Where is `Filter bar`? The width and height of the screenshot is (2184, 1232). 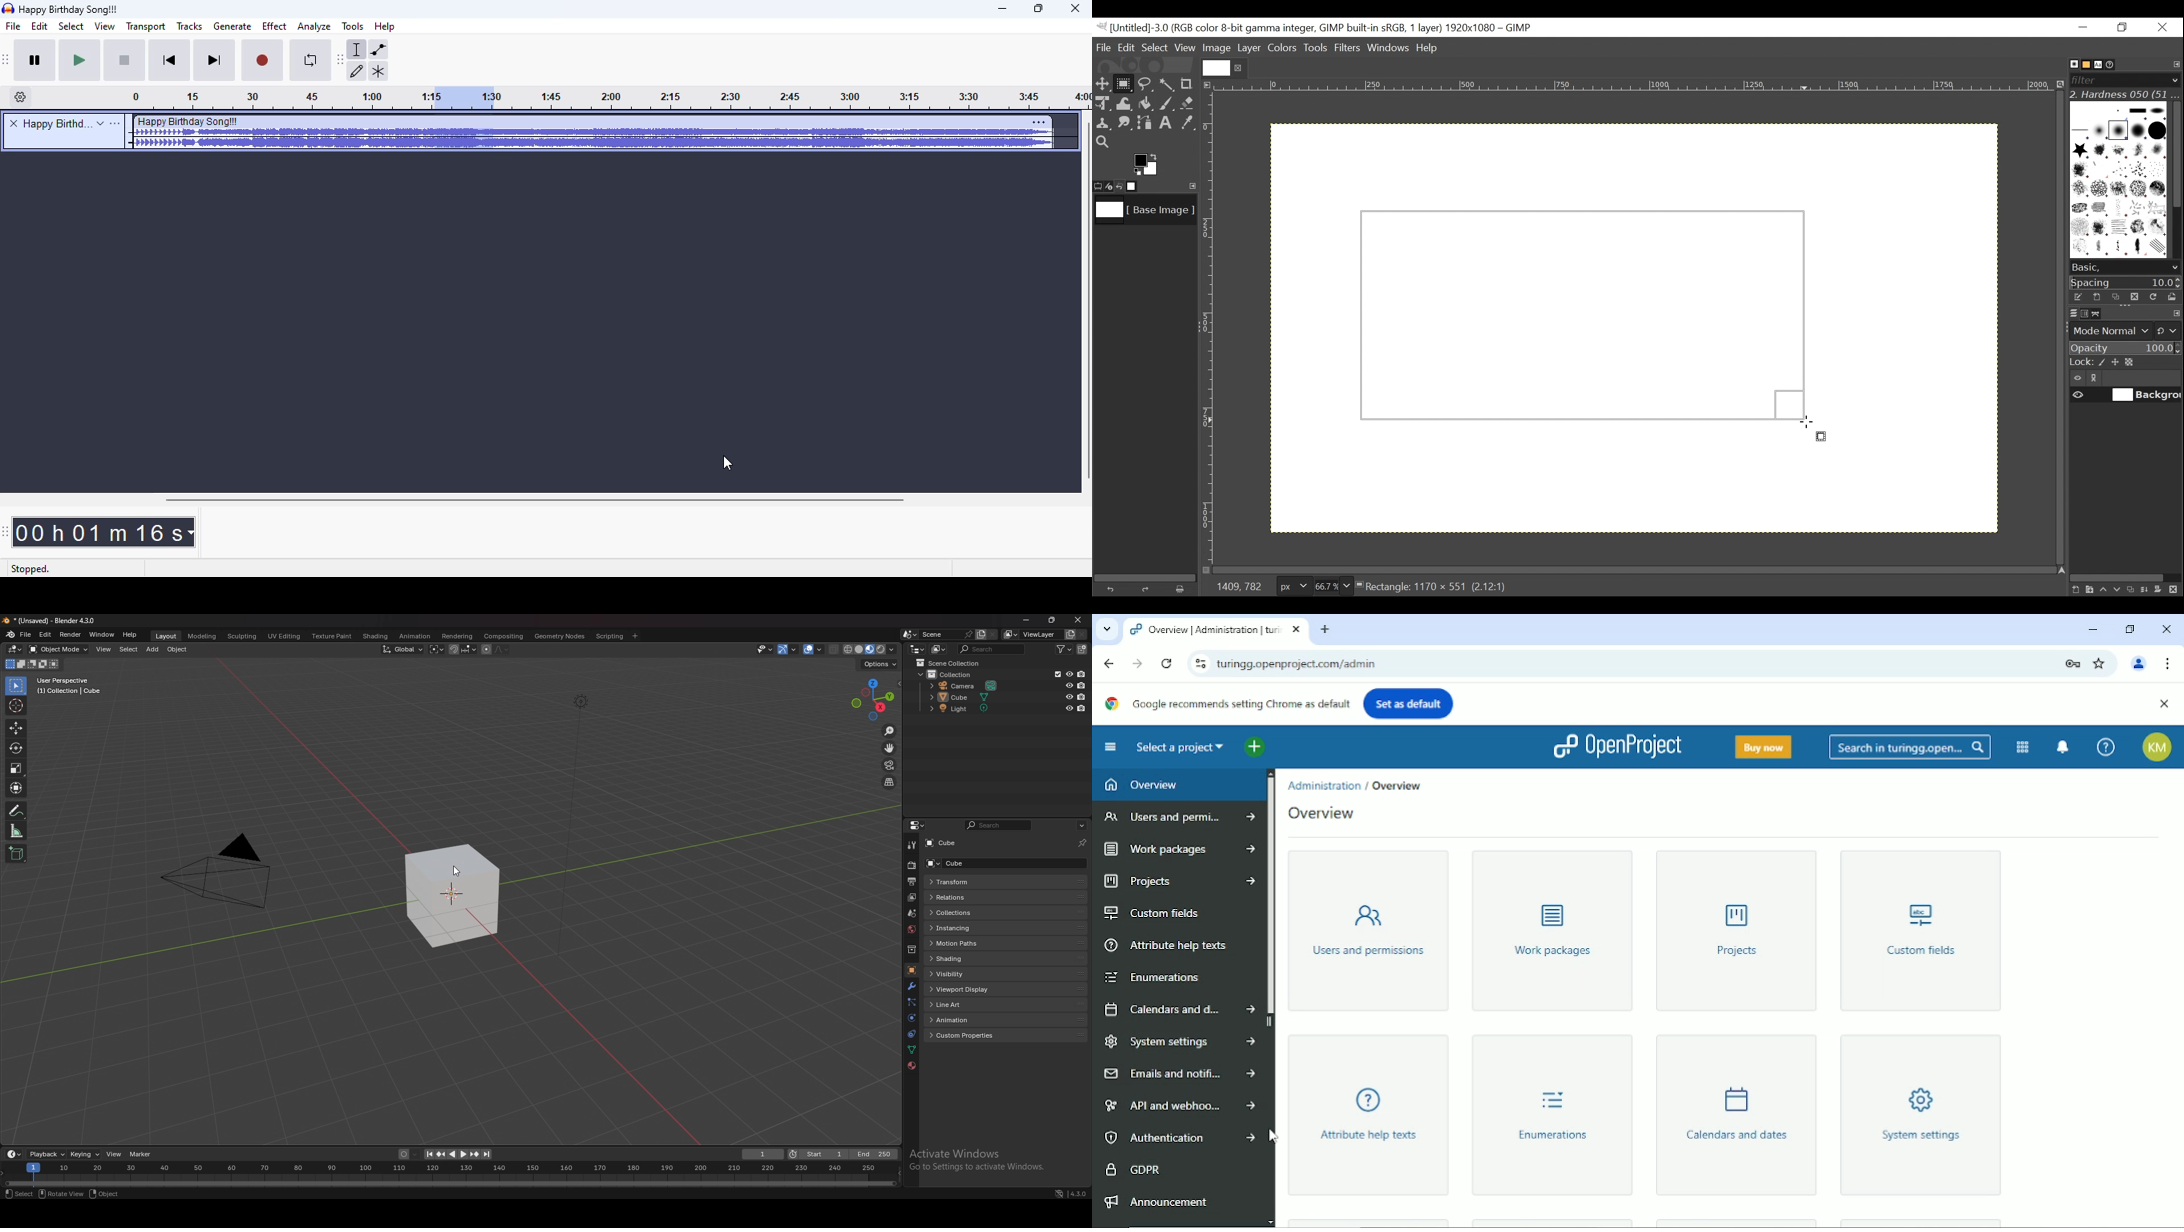 Filter bar is located at coordinates (2124, 79).